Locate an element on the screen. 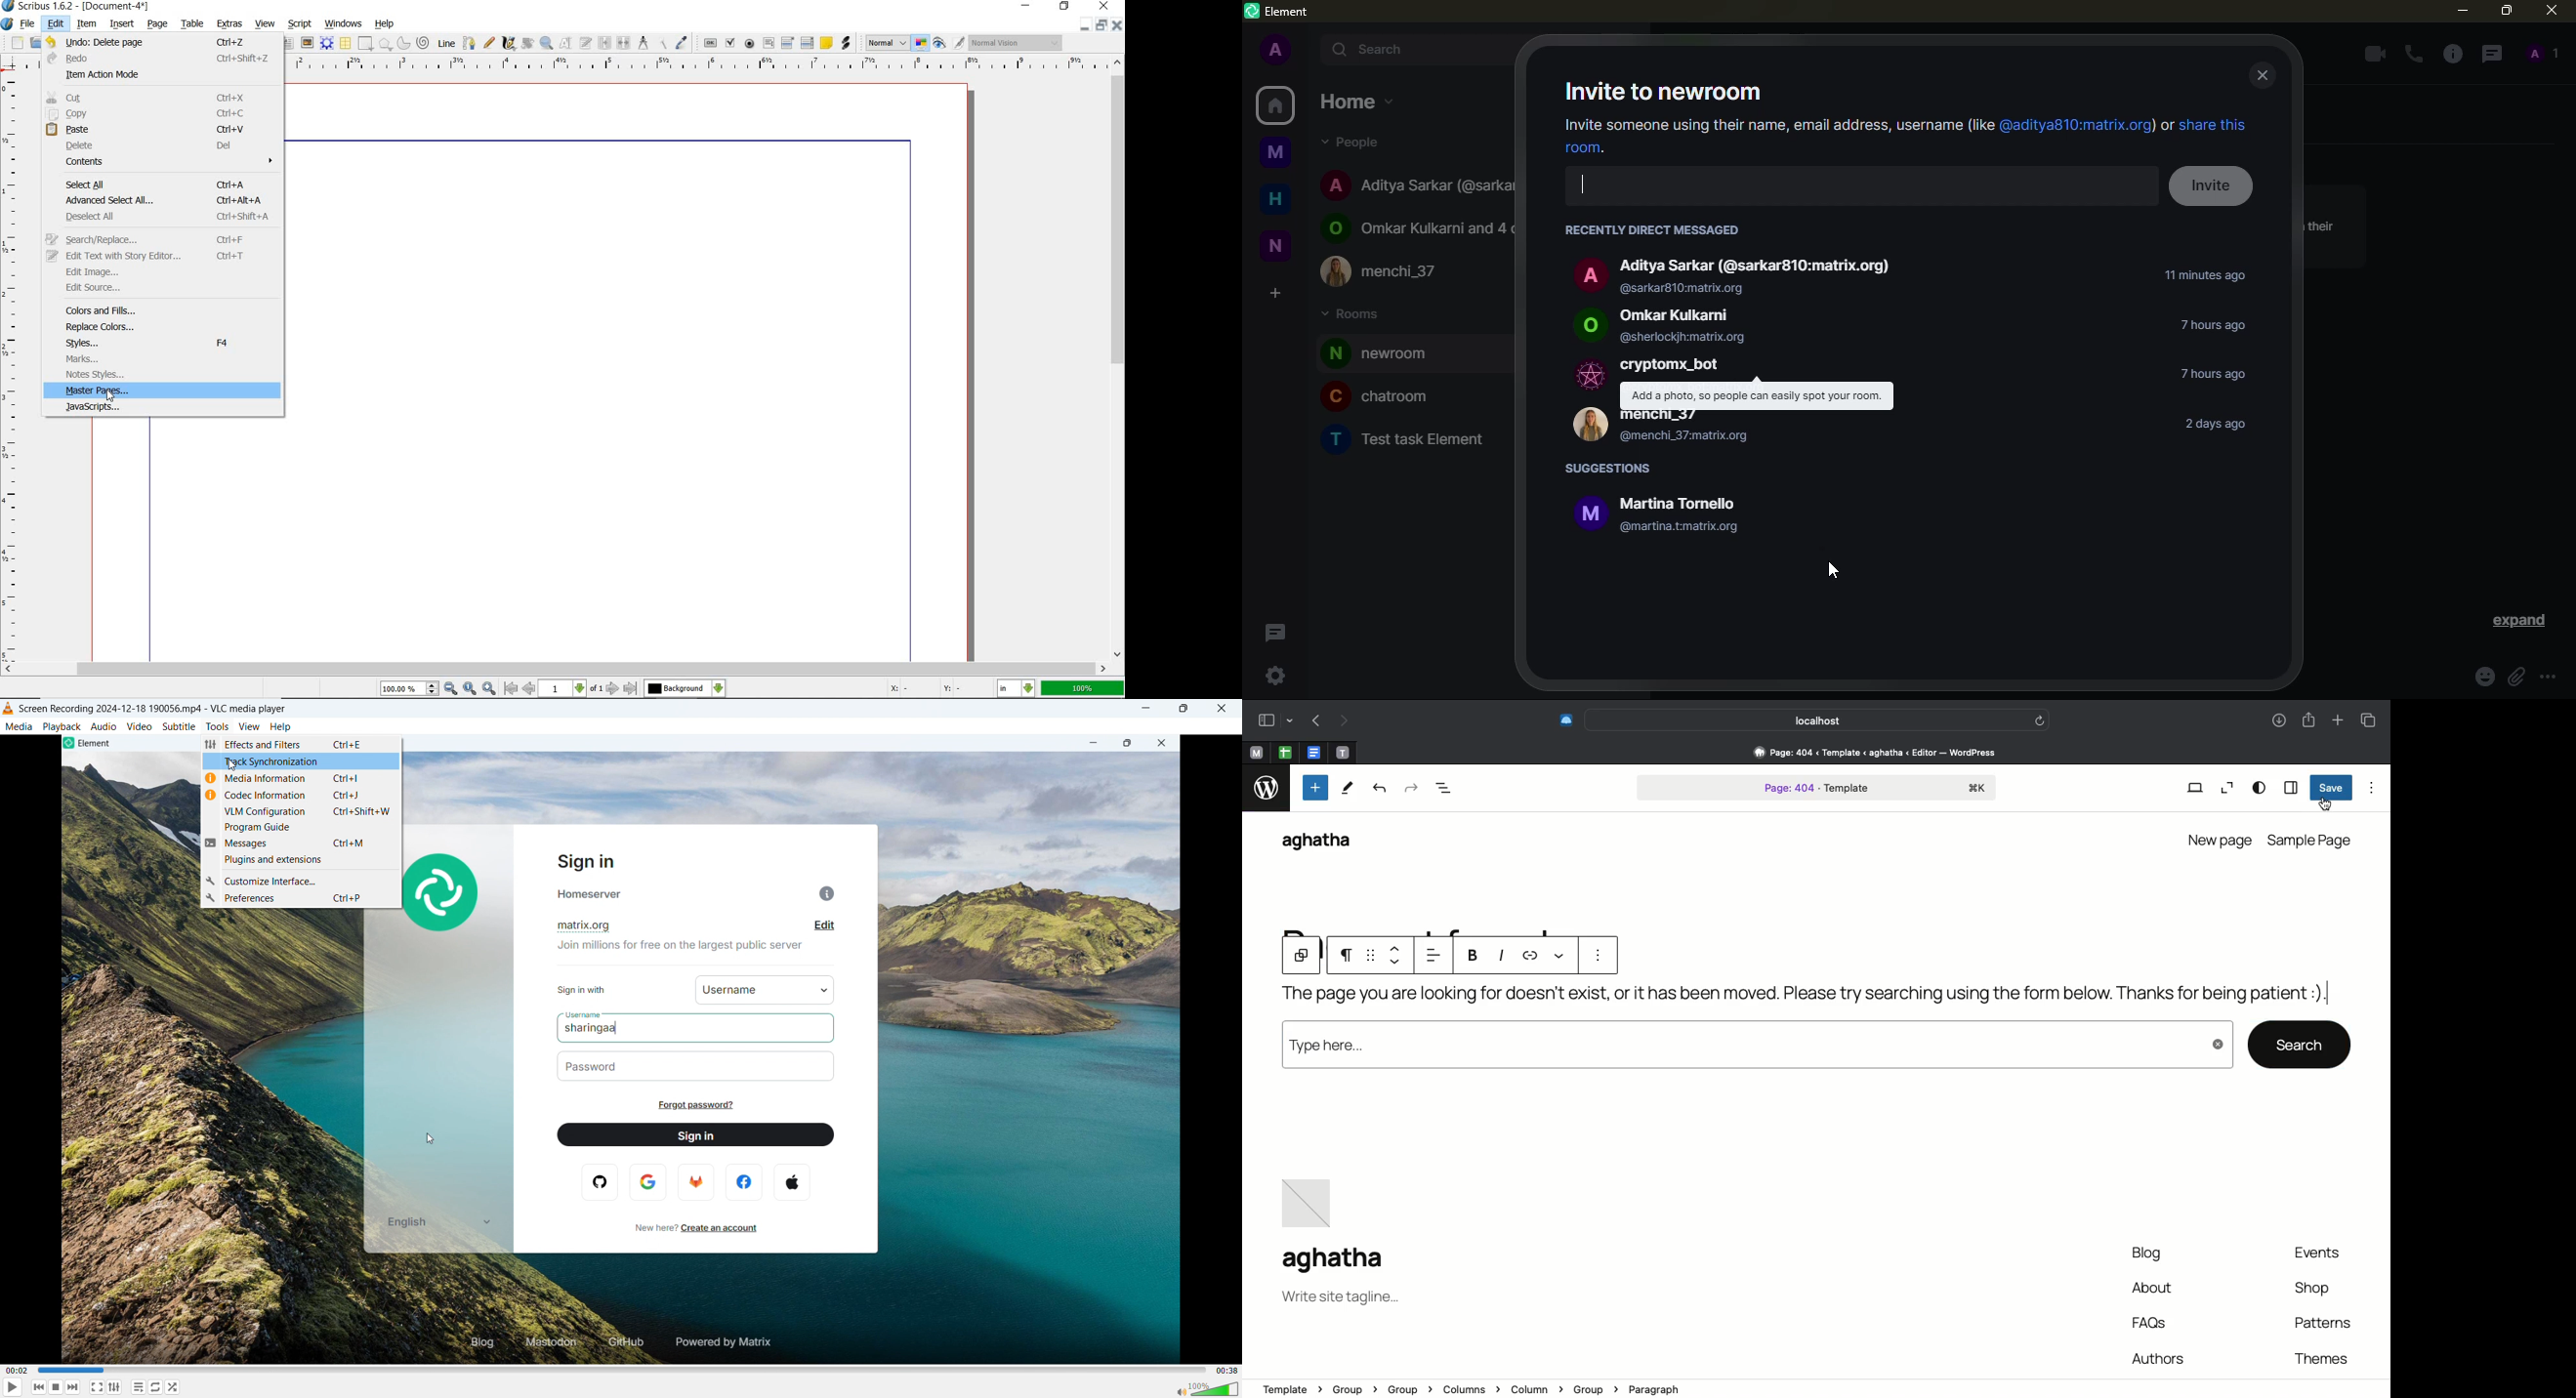  Paragraph is located at coordinates (1349, 958).